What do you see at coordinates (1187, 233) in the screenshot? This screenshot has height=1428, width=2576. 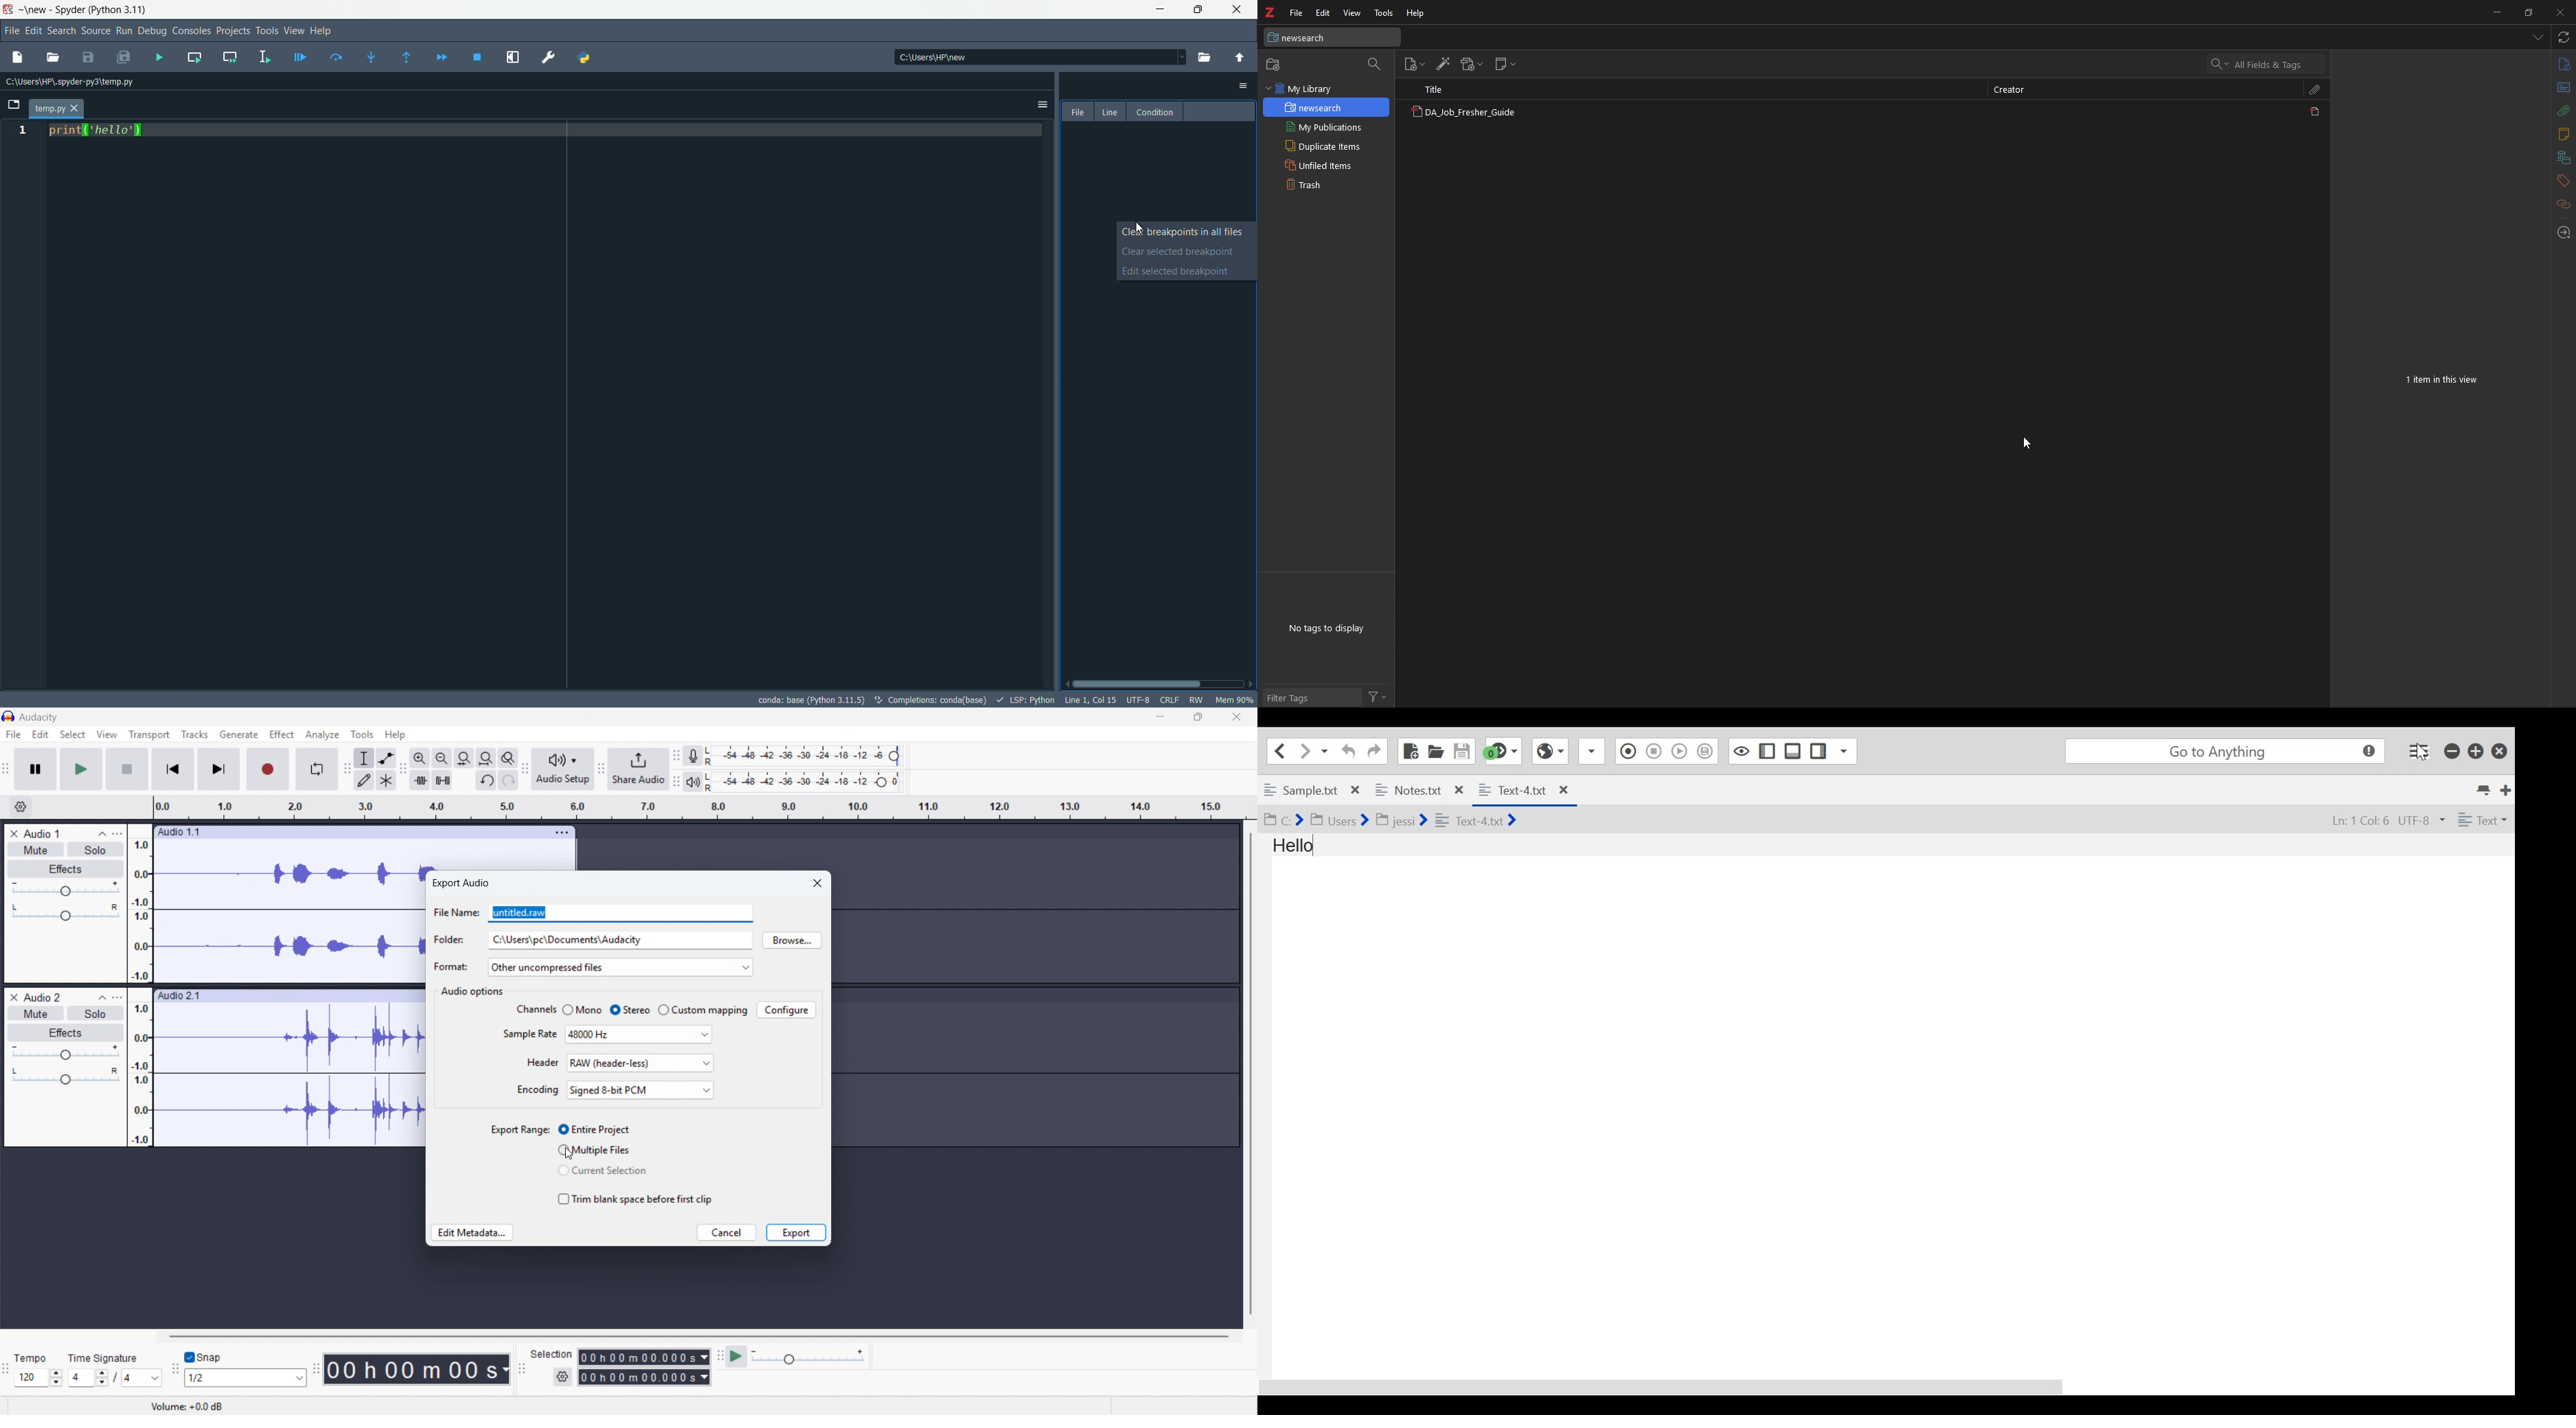 I see `clear breakpoints in all files` at bounding box center [1187, 233].